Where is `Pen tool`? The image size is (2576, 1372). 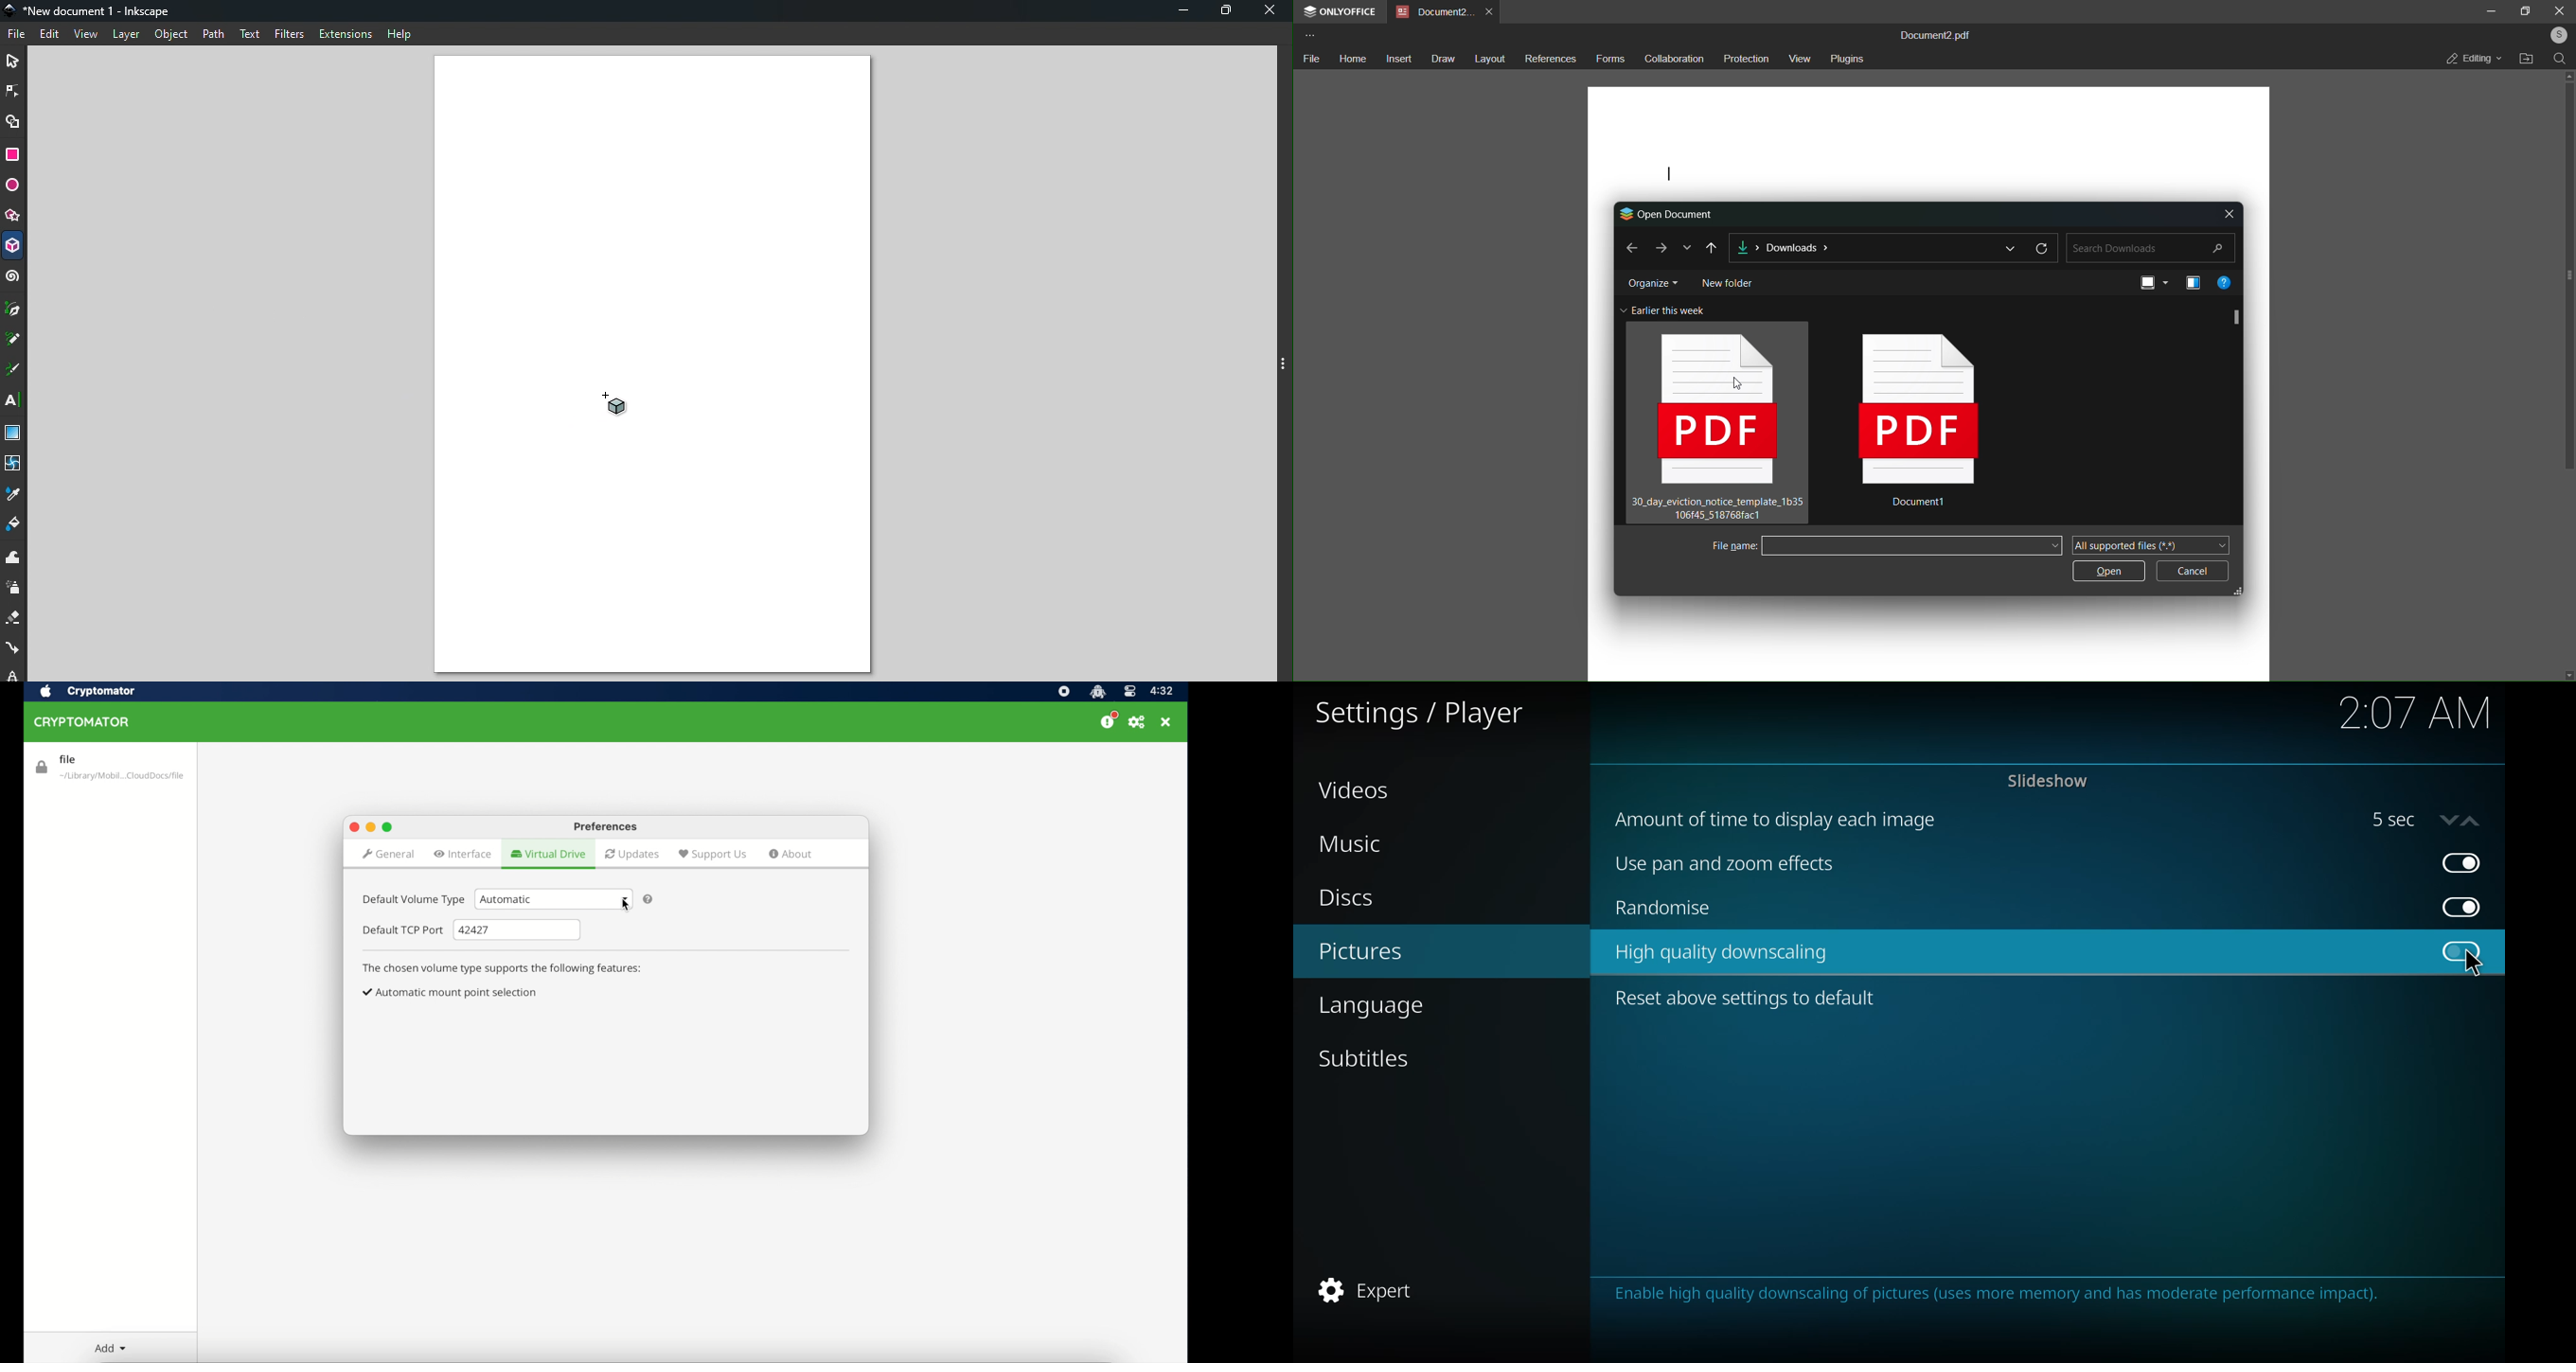
Pen tool is located at coordinates (15, 310).